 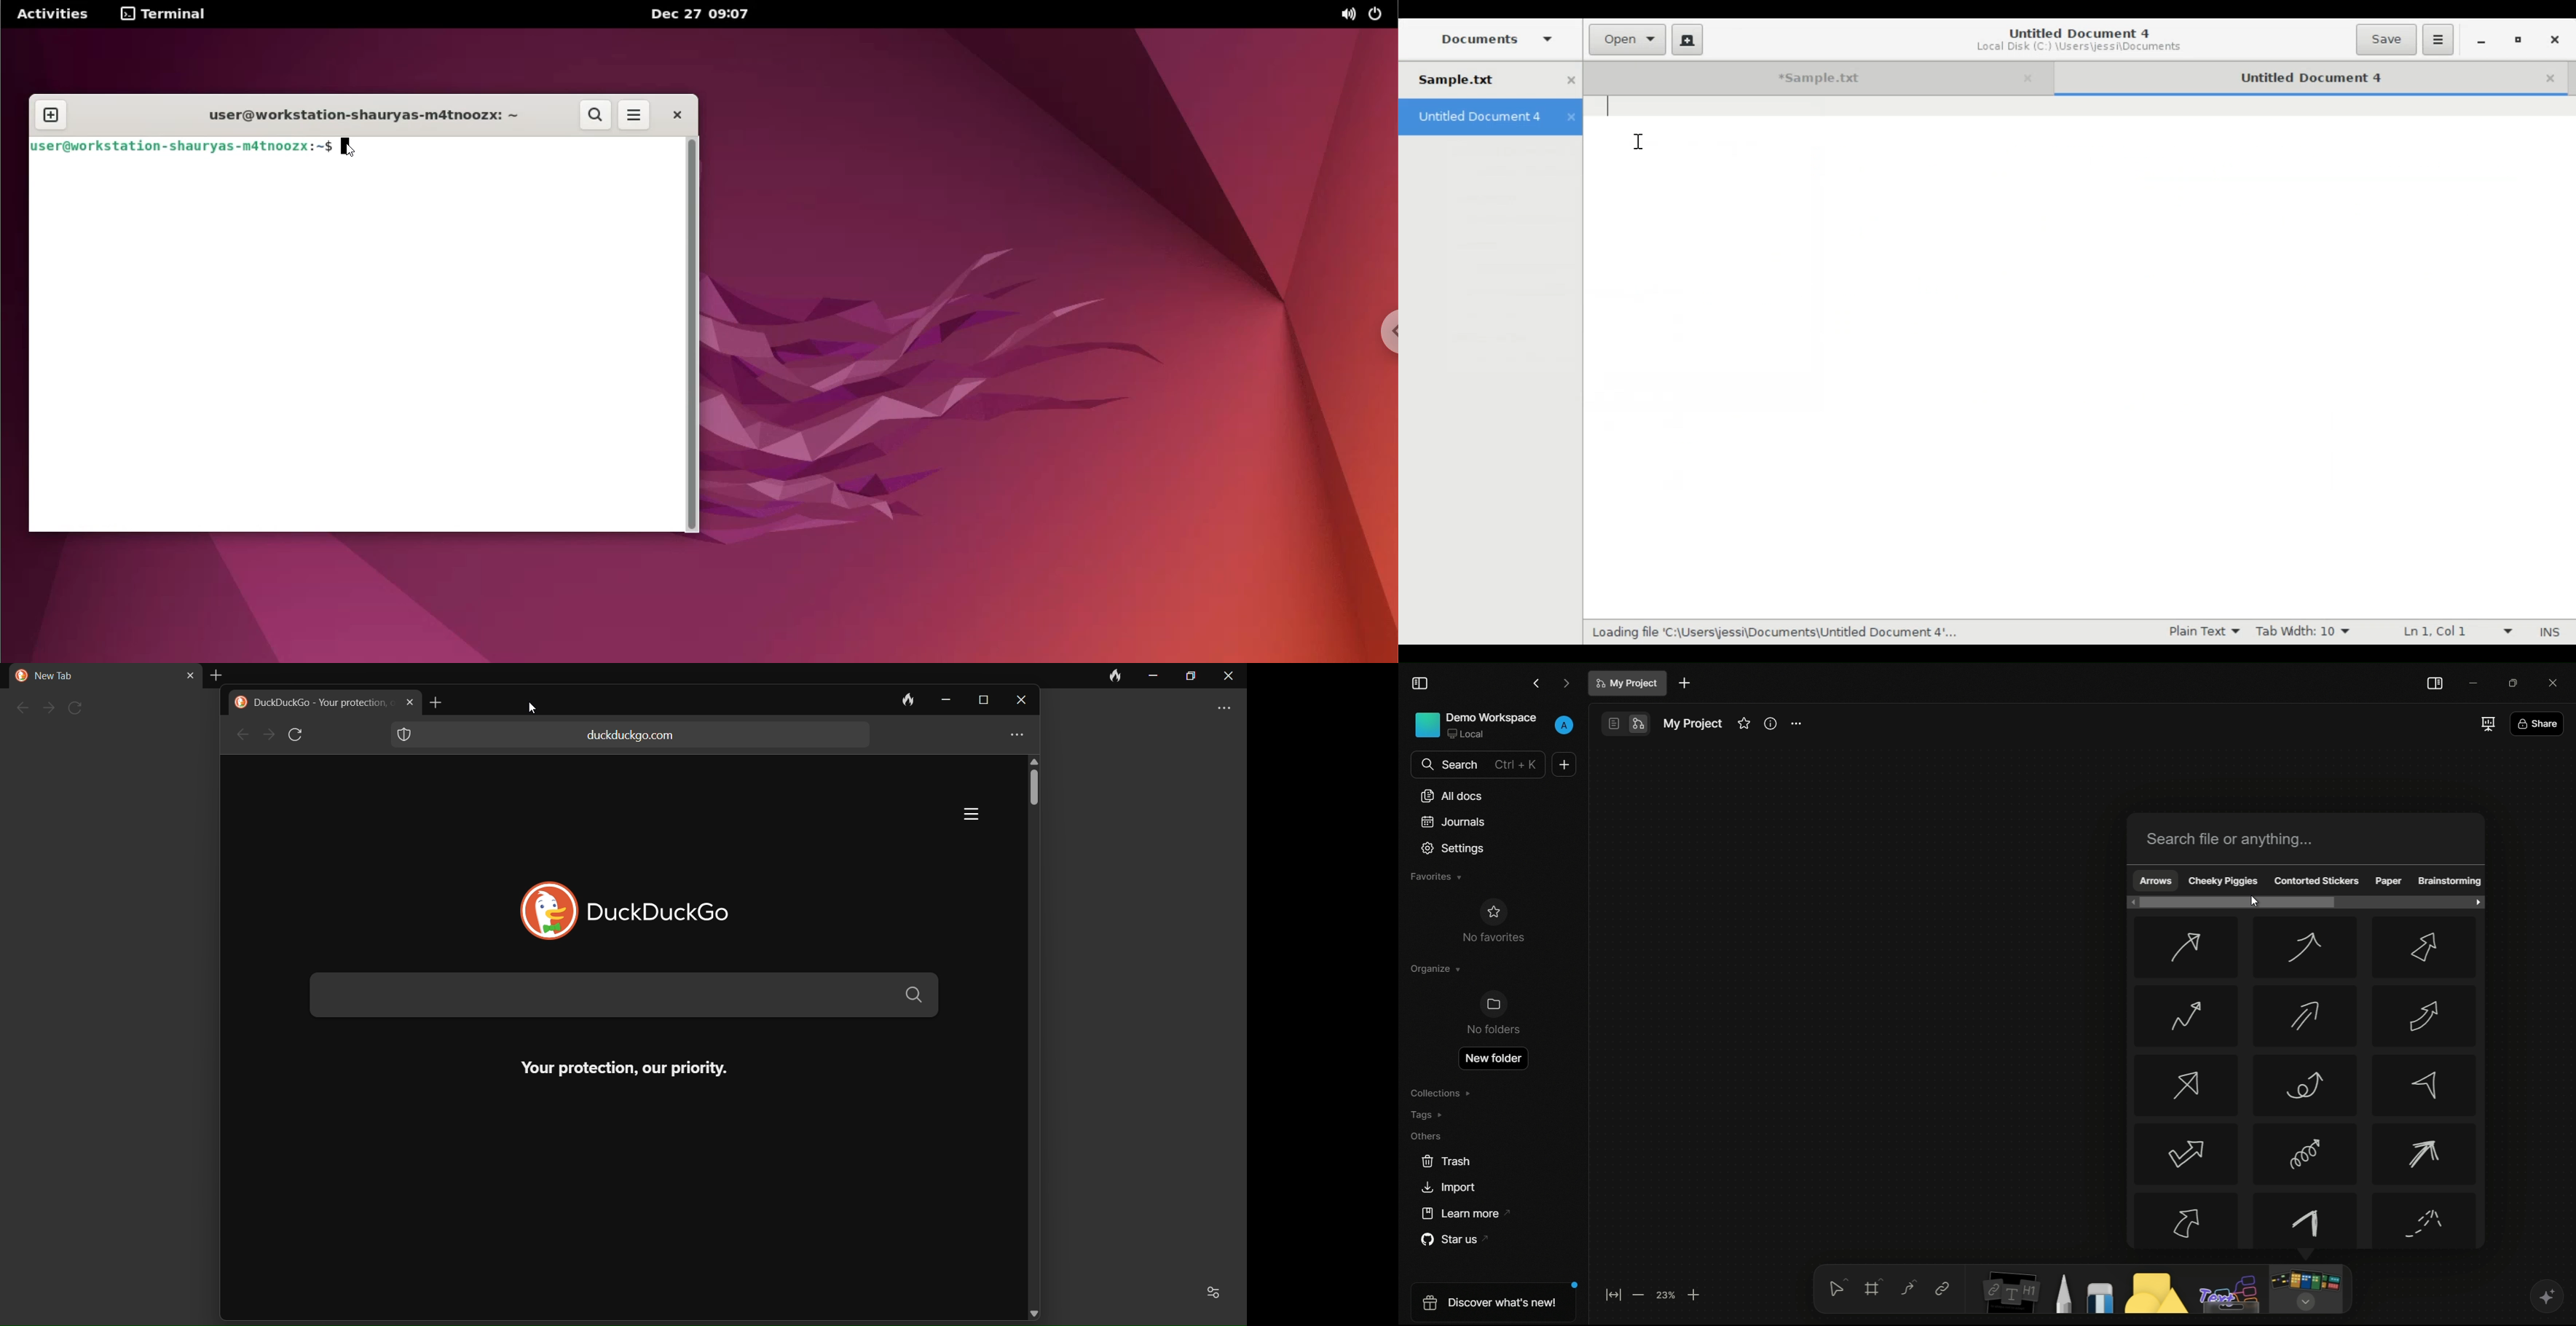 What do you see at coordinates (1476, 726) in the screenshot?
I see `demo workspace` at bounding box center [1476, 726].